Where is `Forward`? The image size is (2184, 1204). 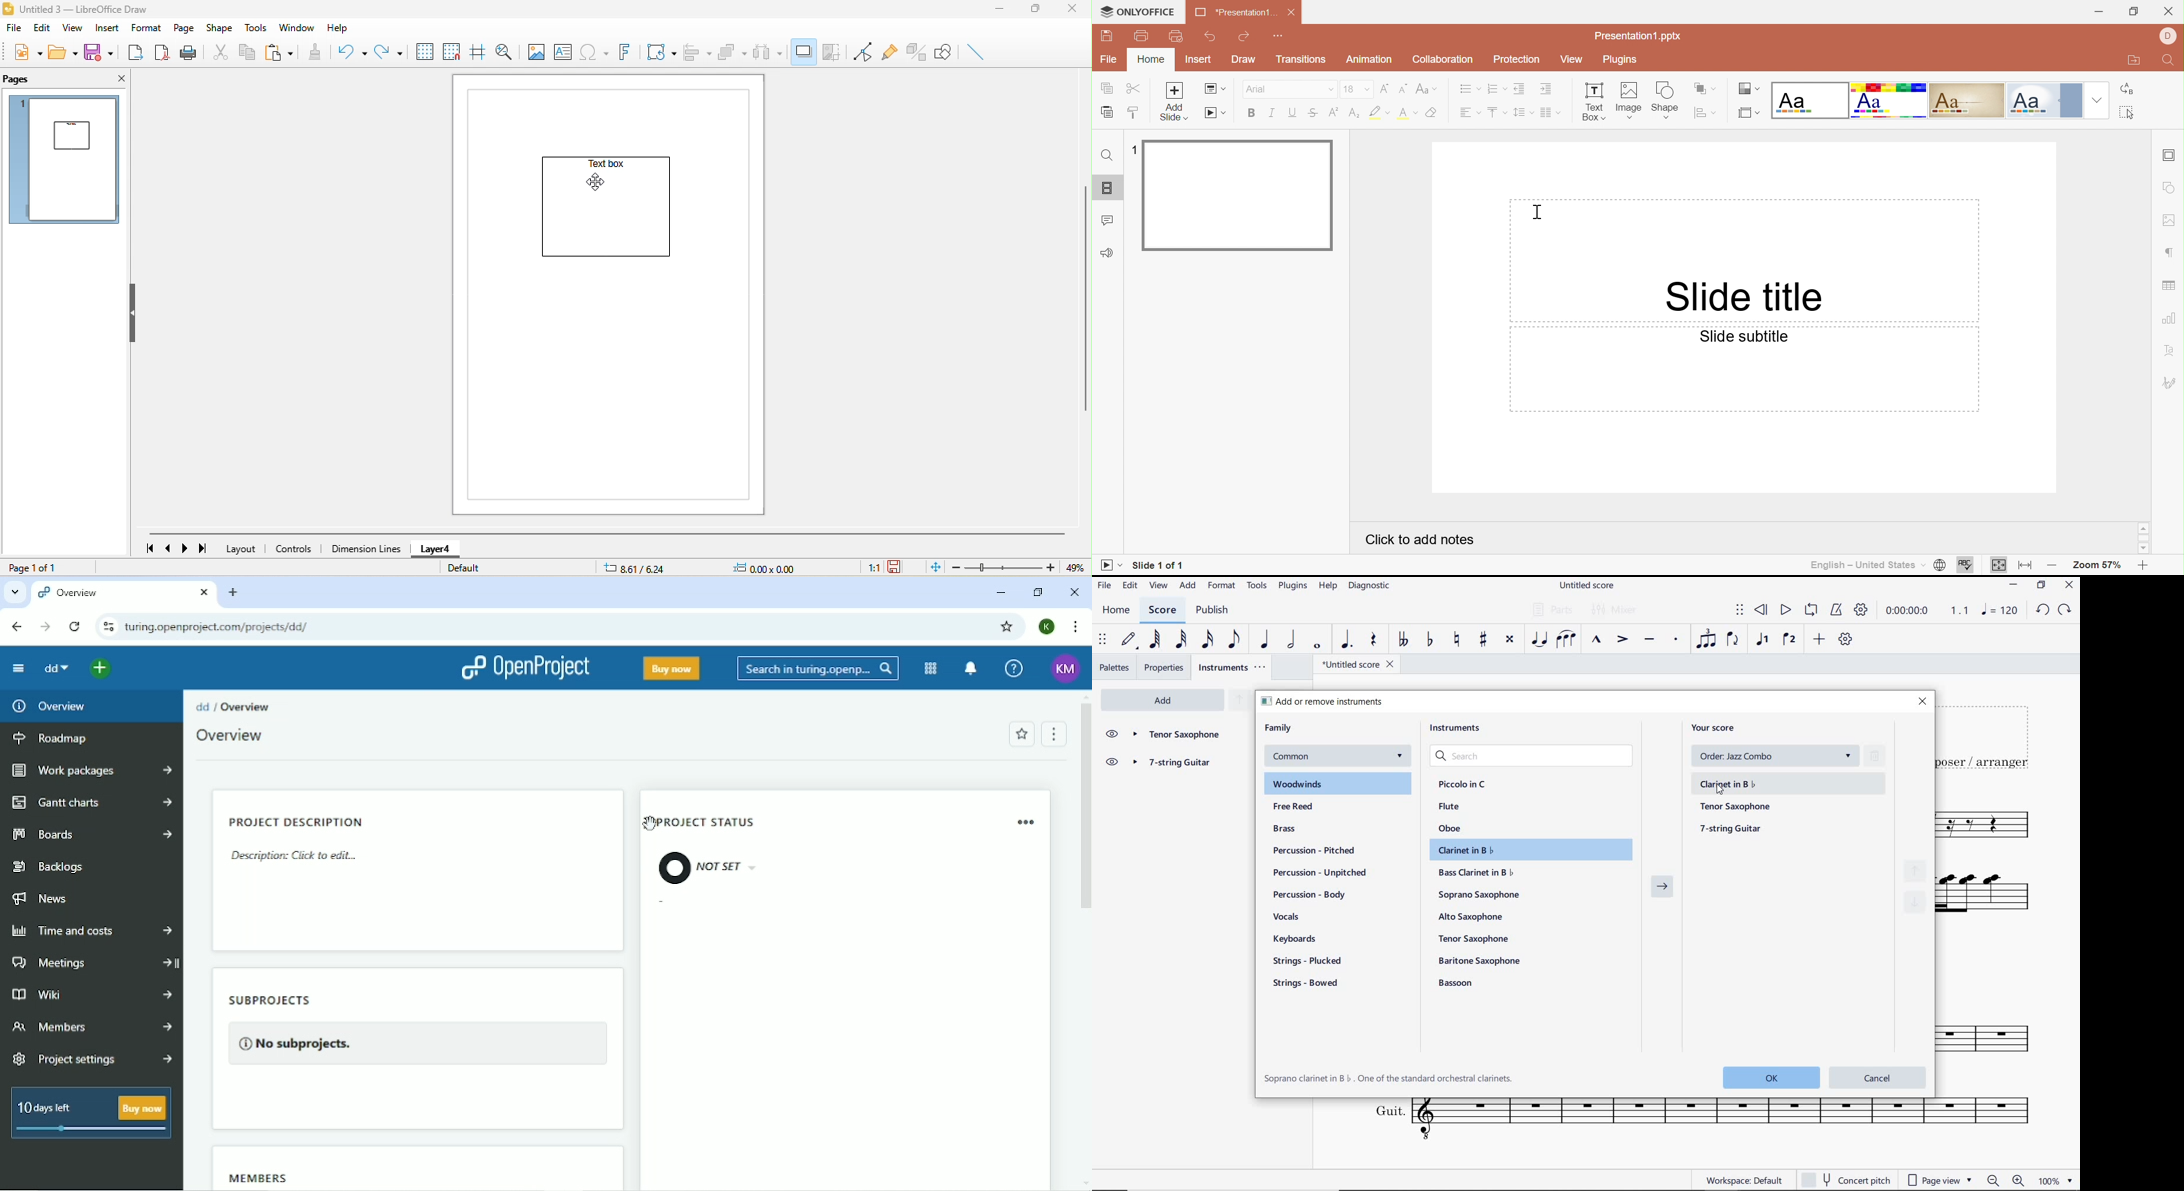
Forward is located at coordinates (45, 627).